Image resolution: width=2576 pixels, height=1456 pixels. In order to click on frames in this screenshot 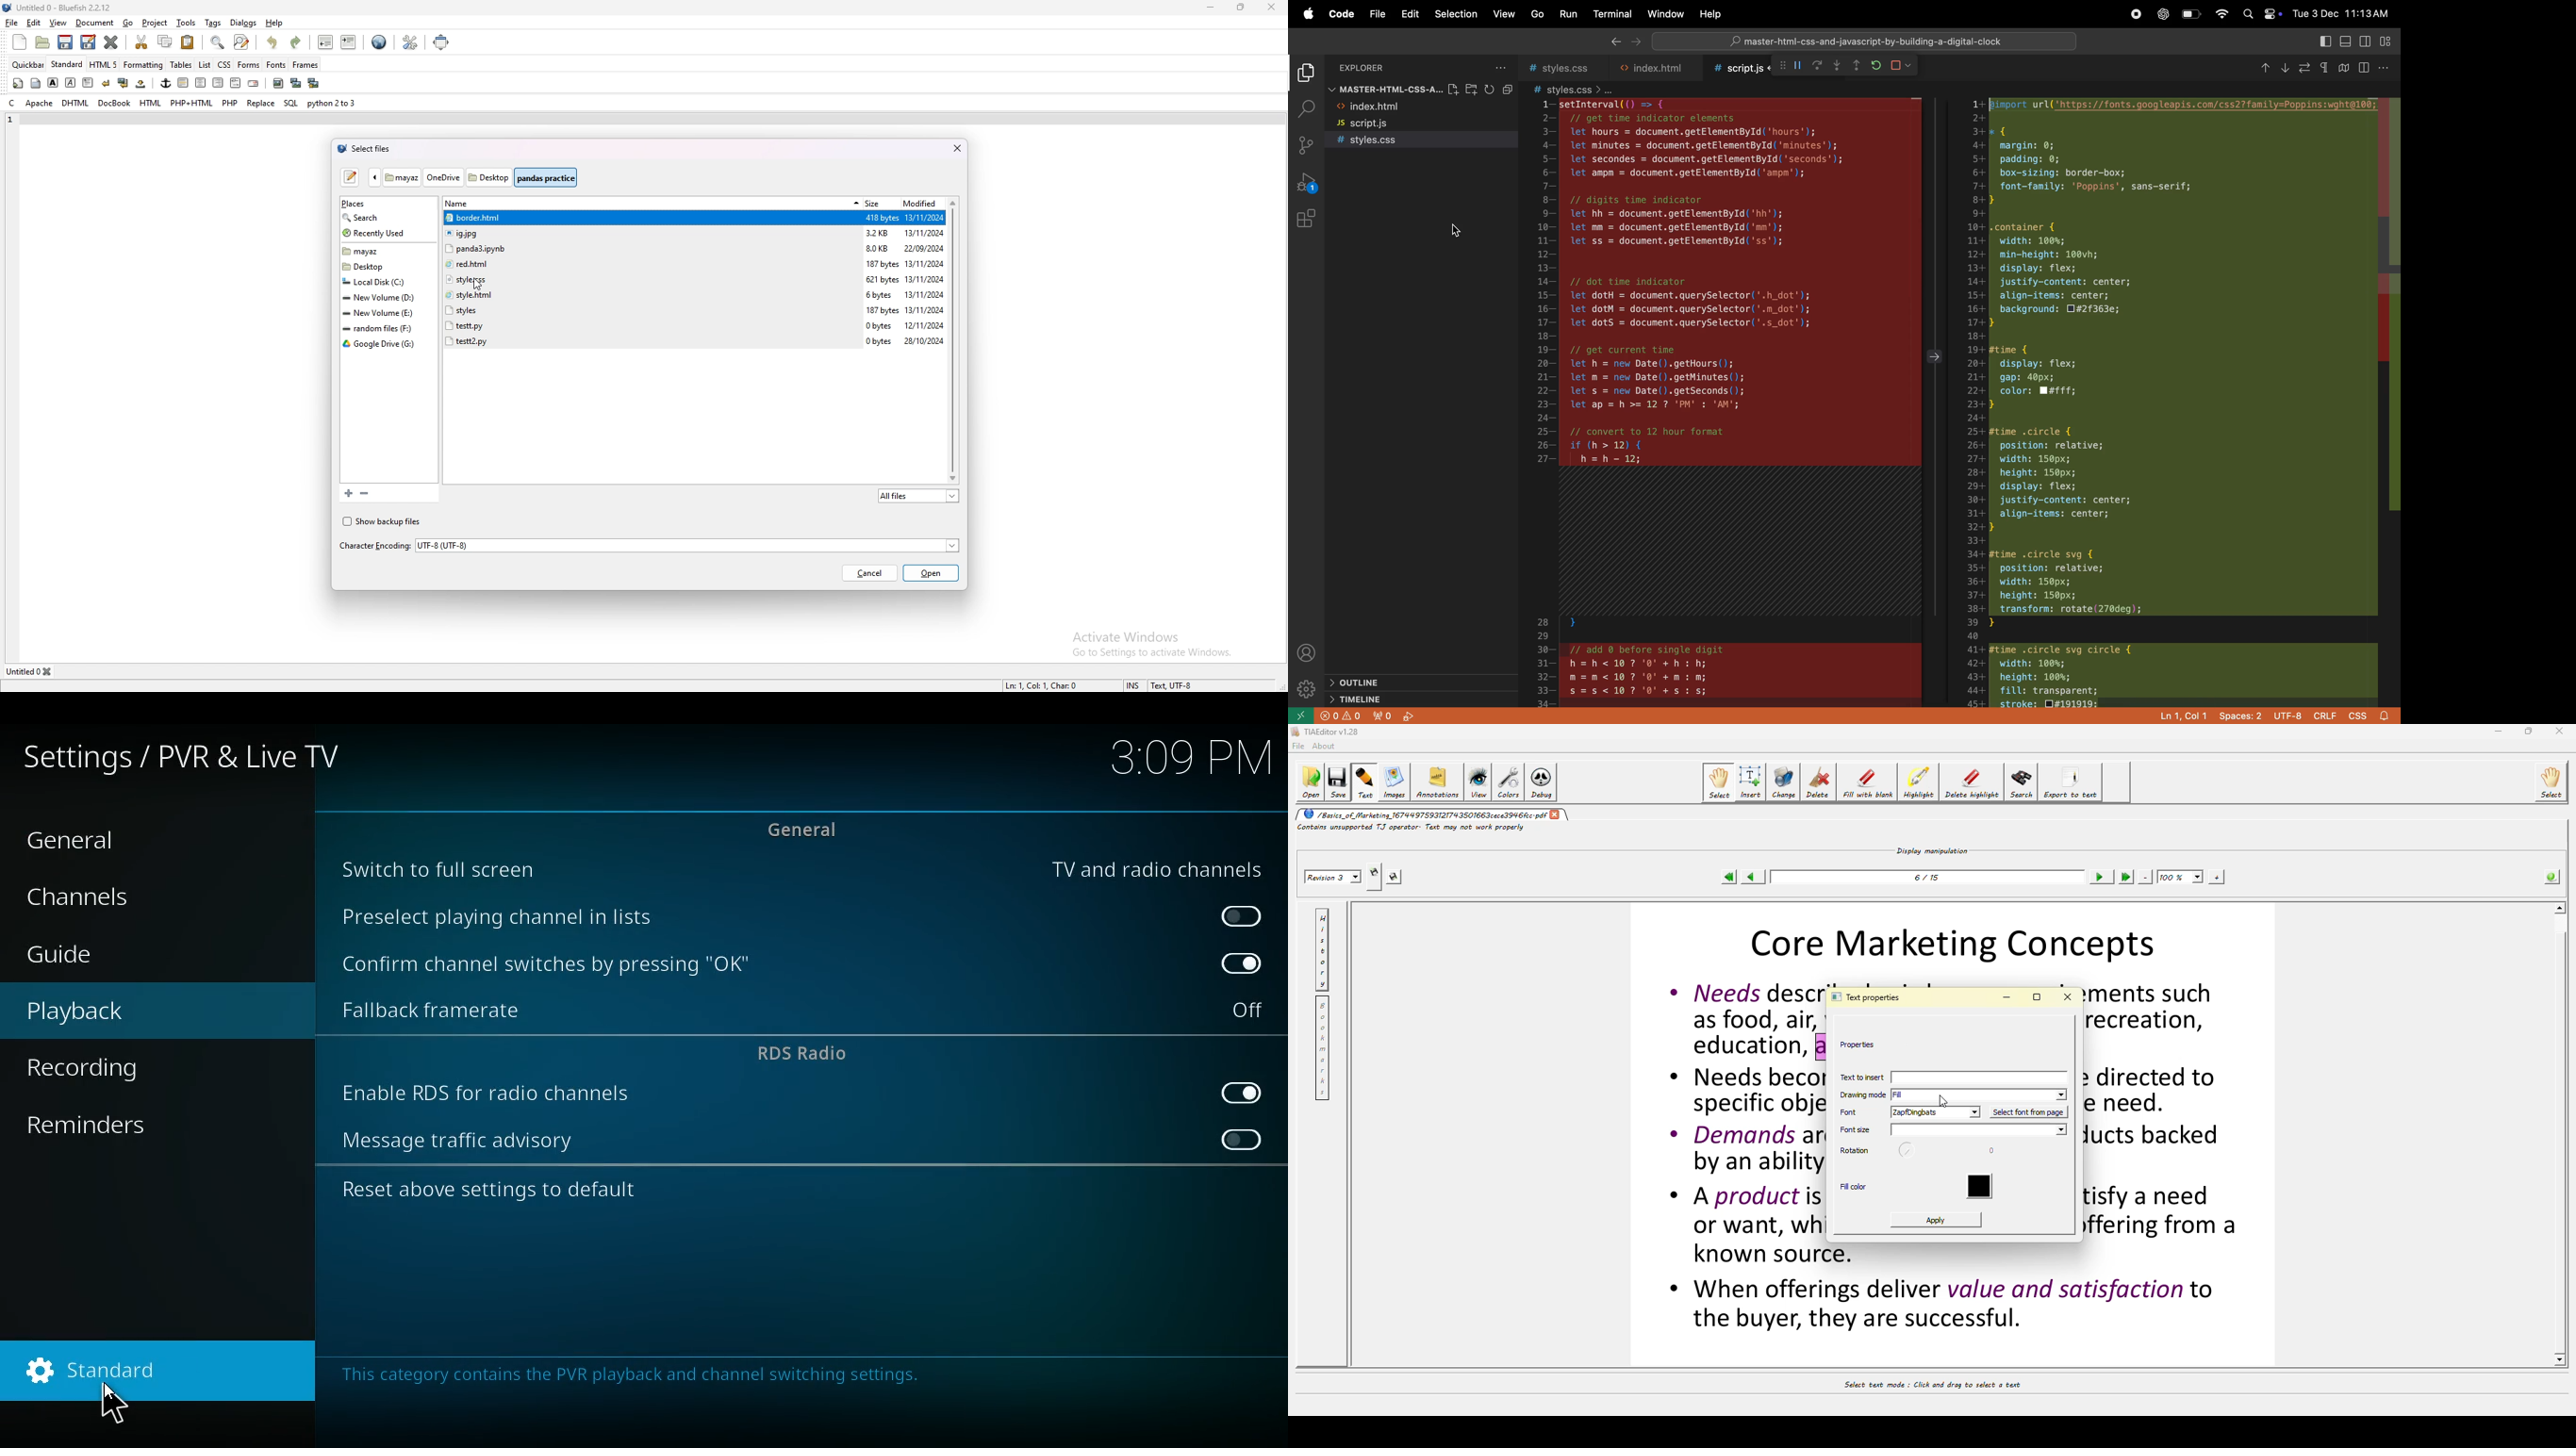, I will do `click(306, 65)`.